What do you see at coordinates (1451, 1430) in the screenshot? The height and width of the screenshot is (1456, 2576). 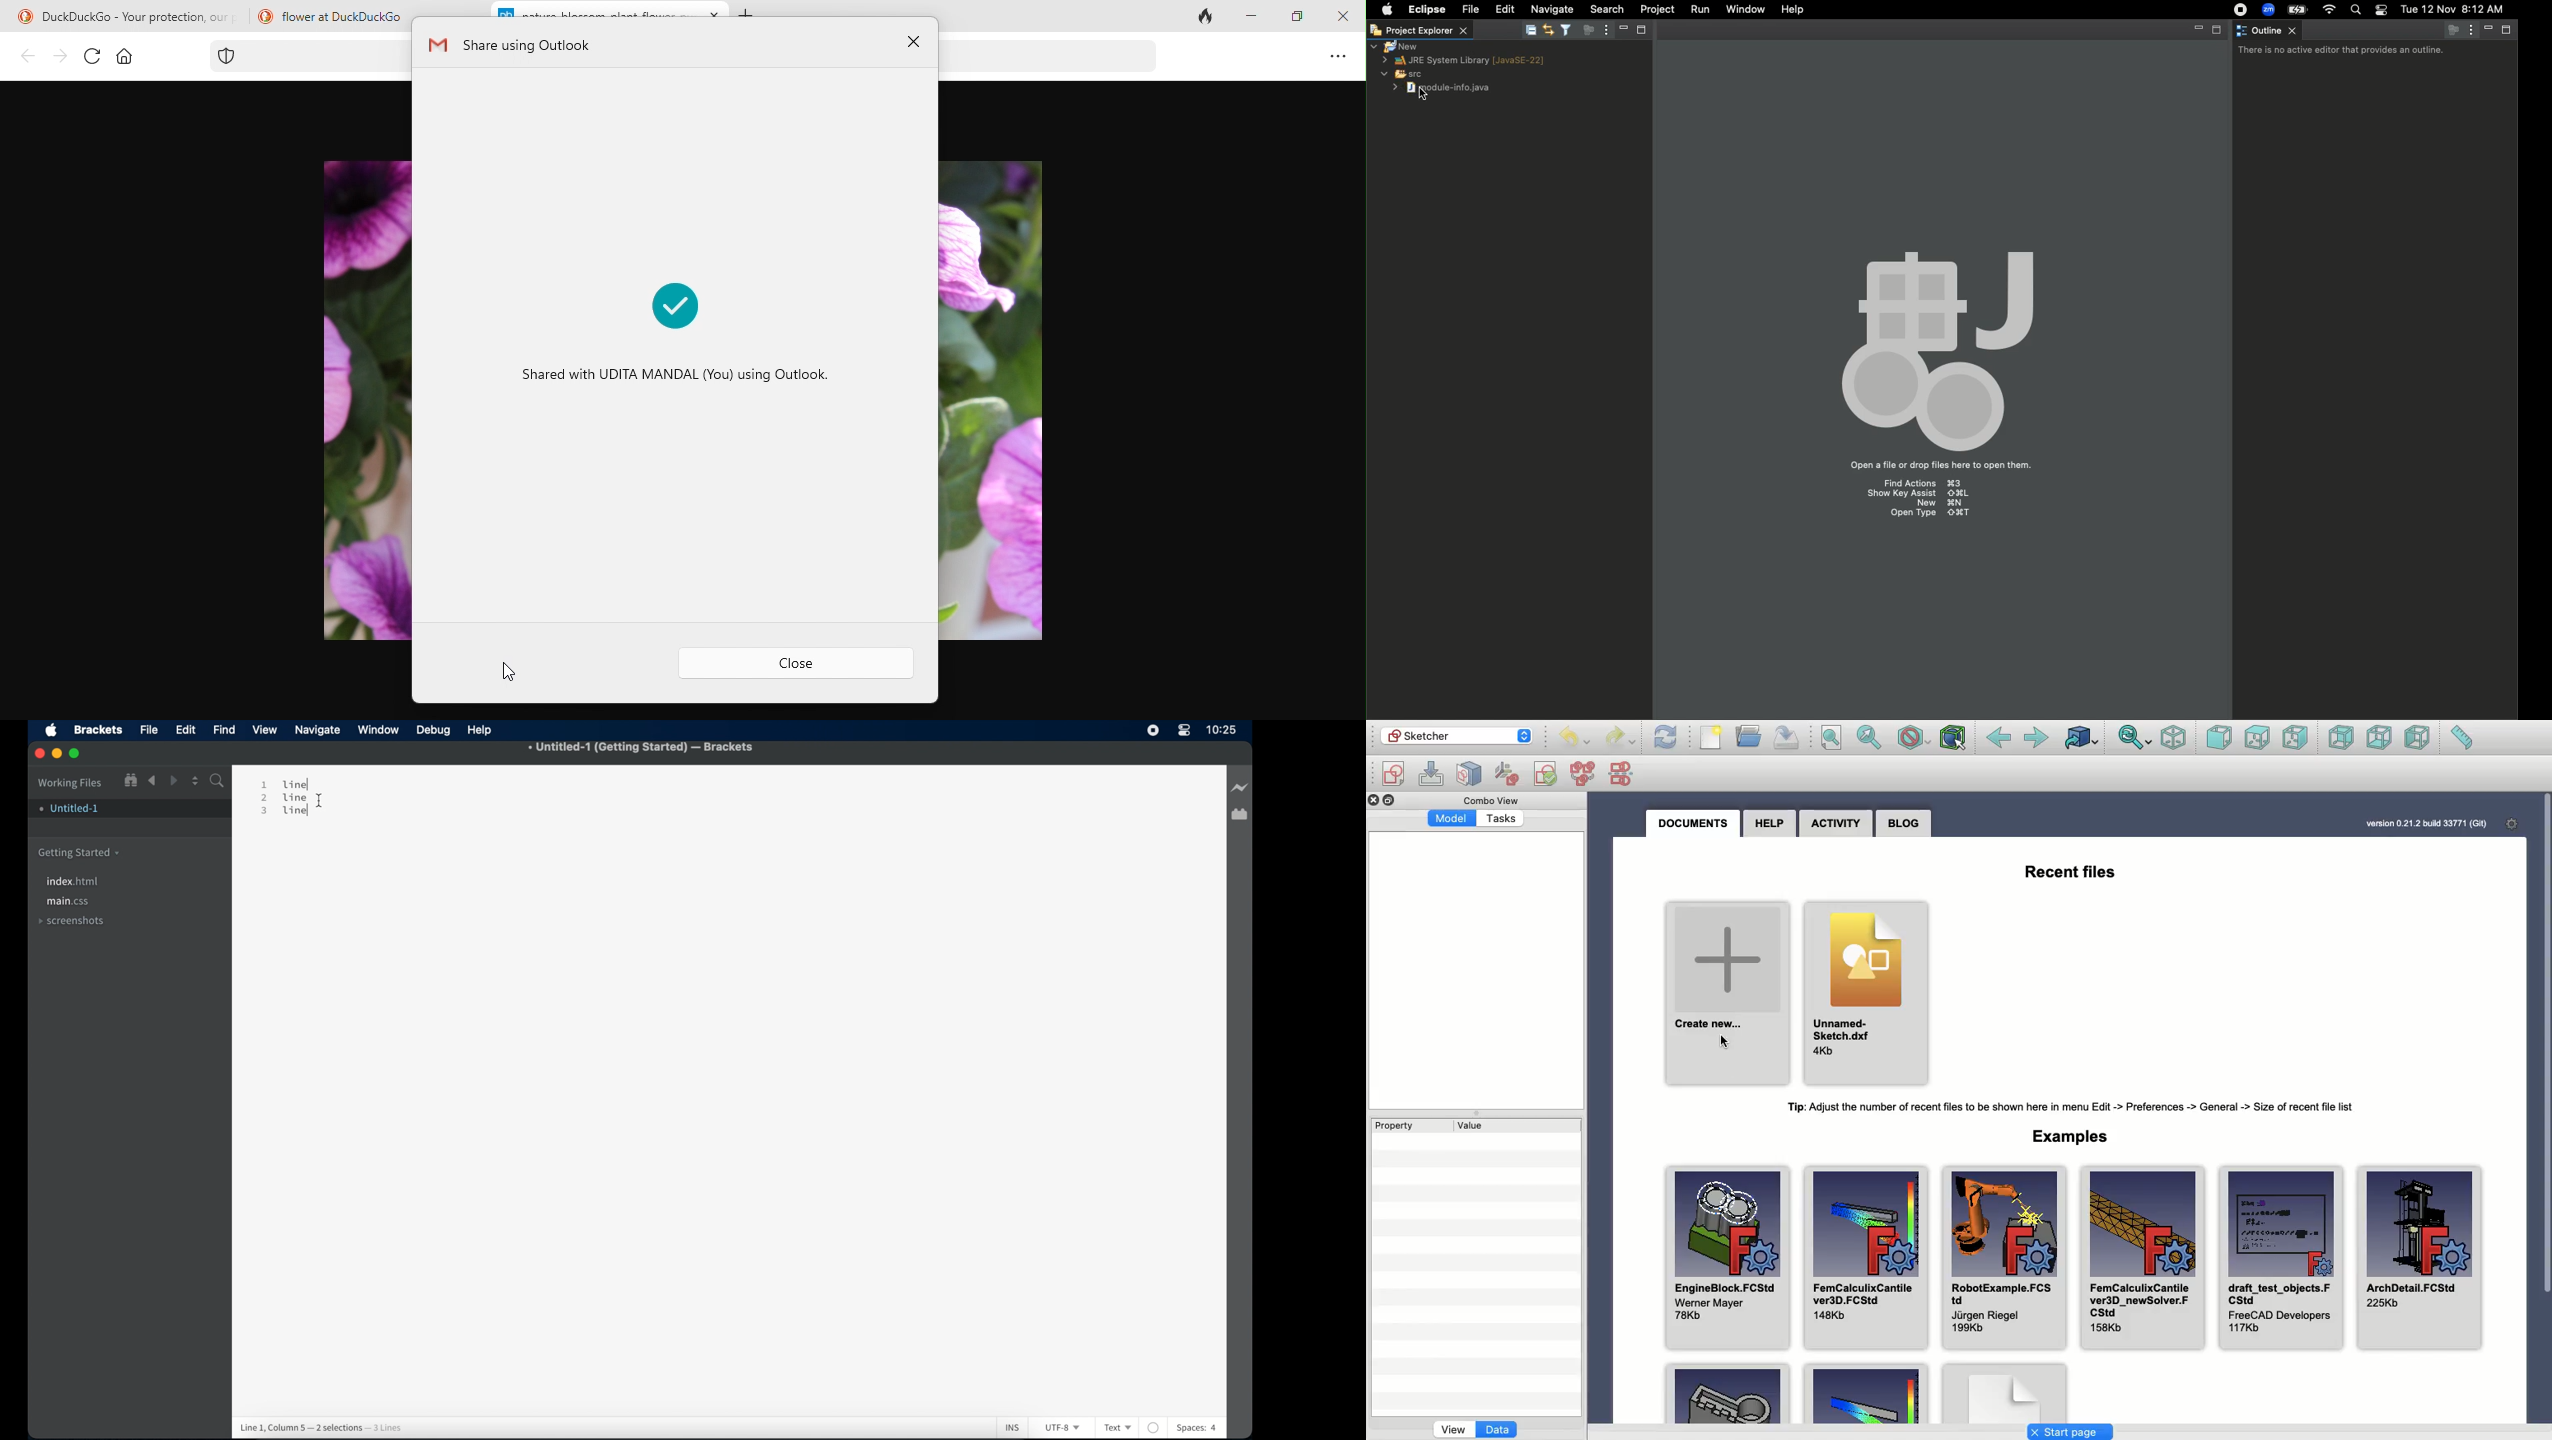 I see `View` at bounding box center [1451, 1430].